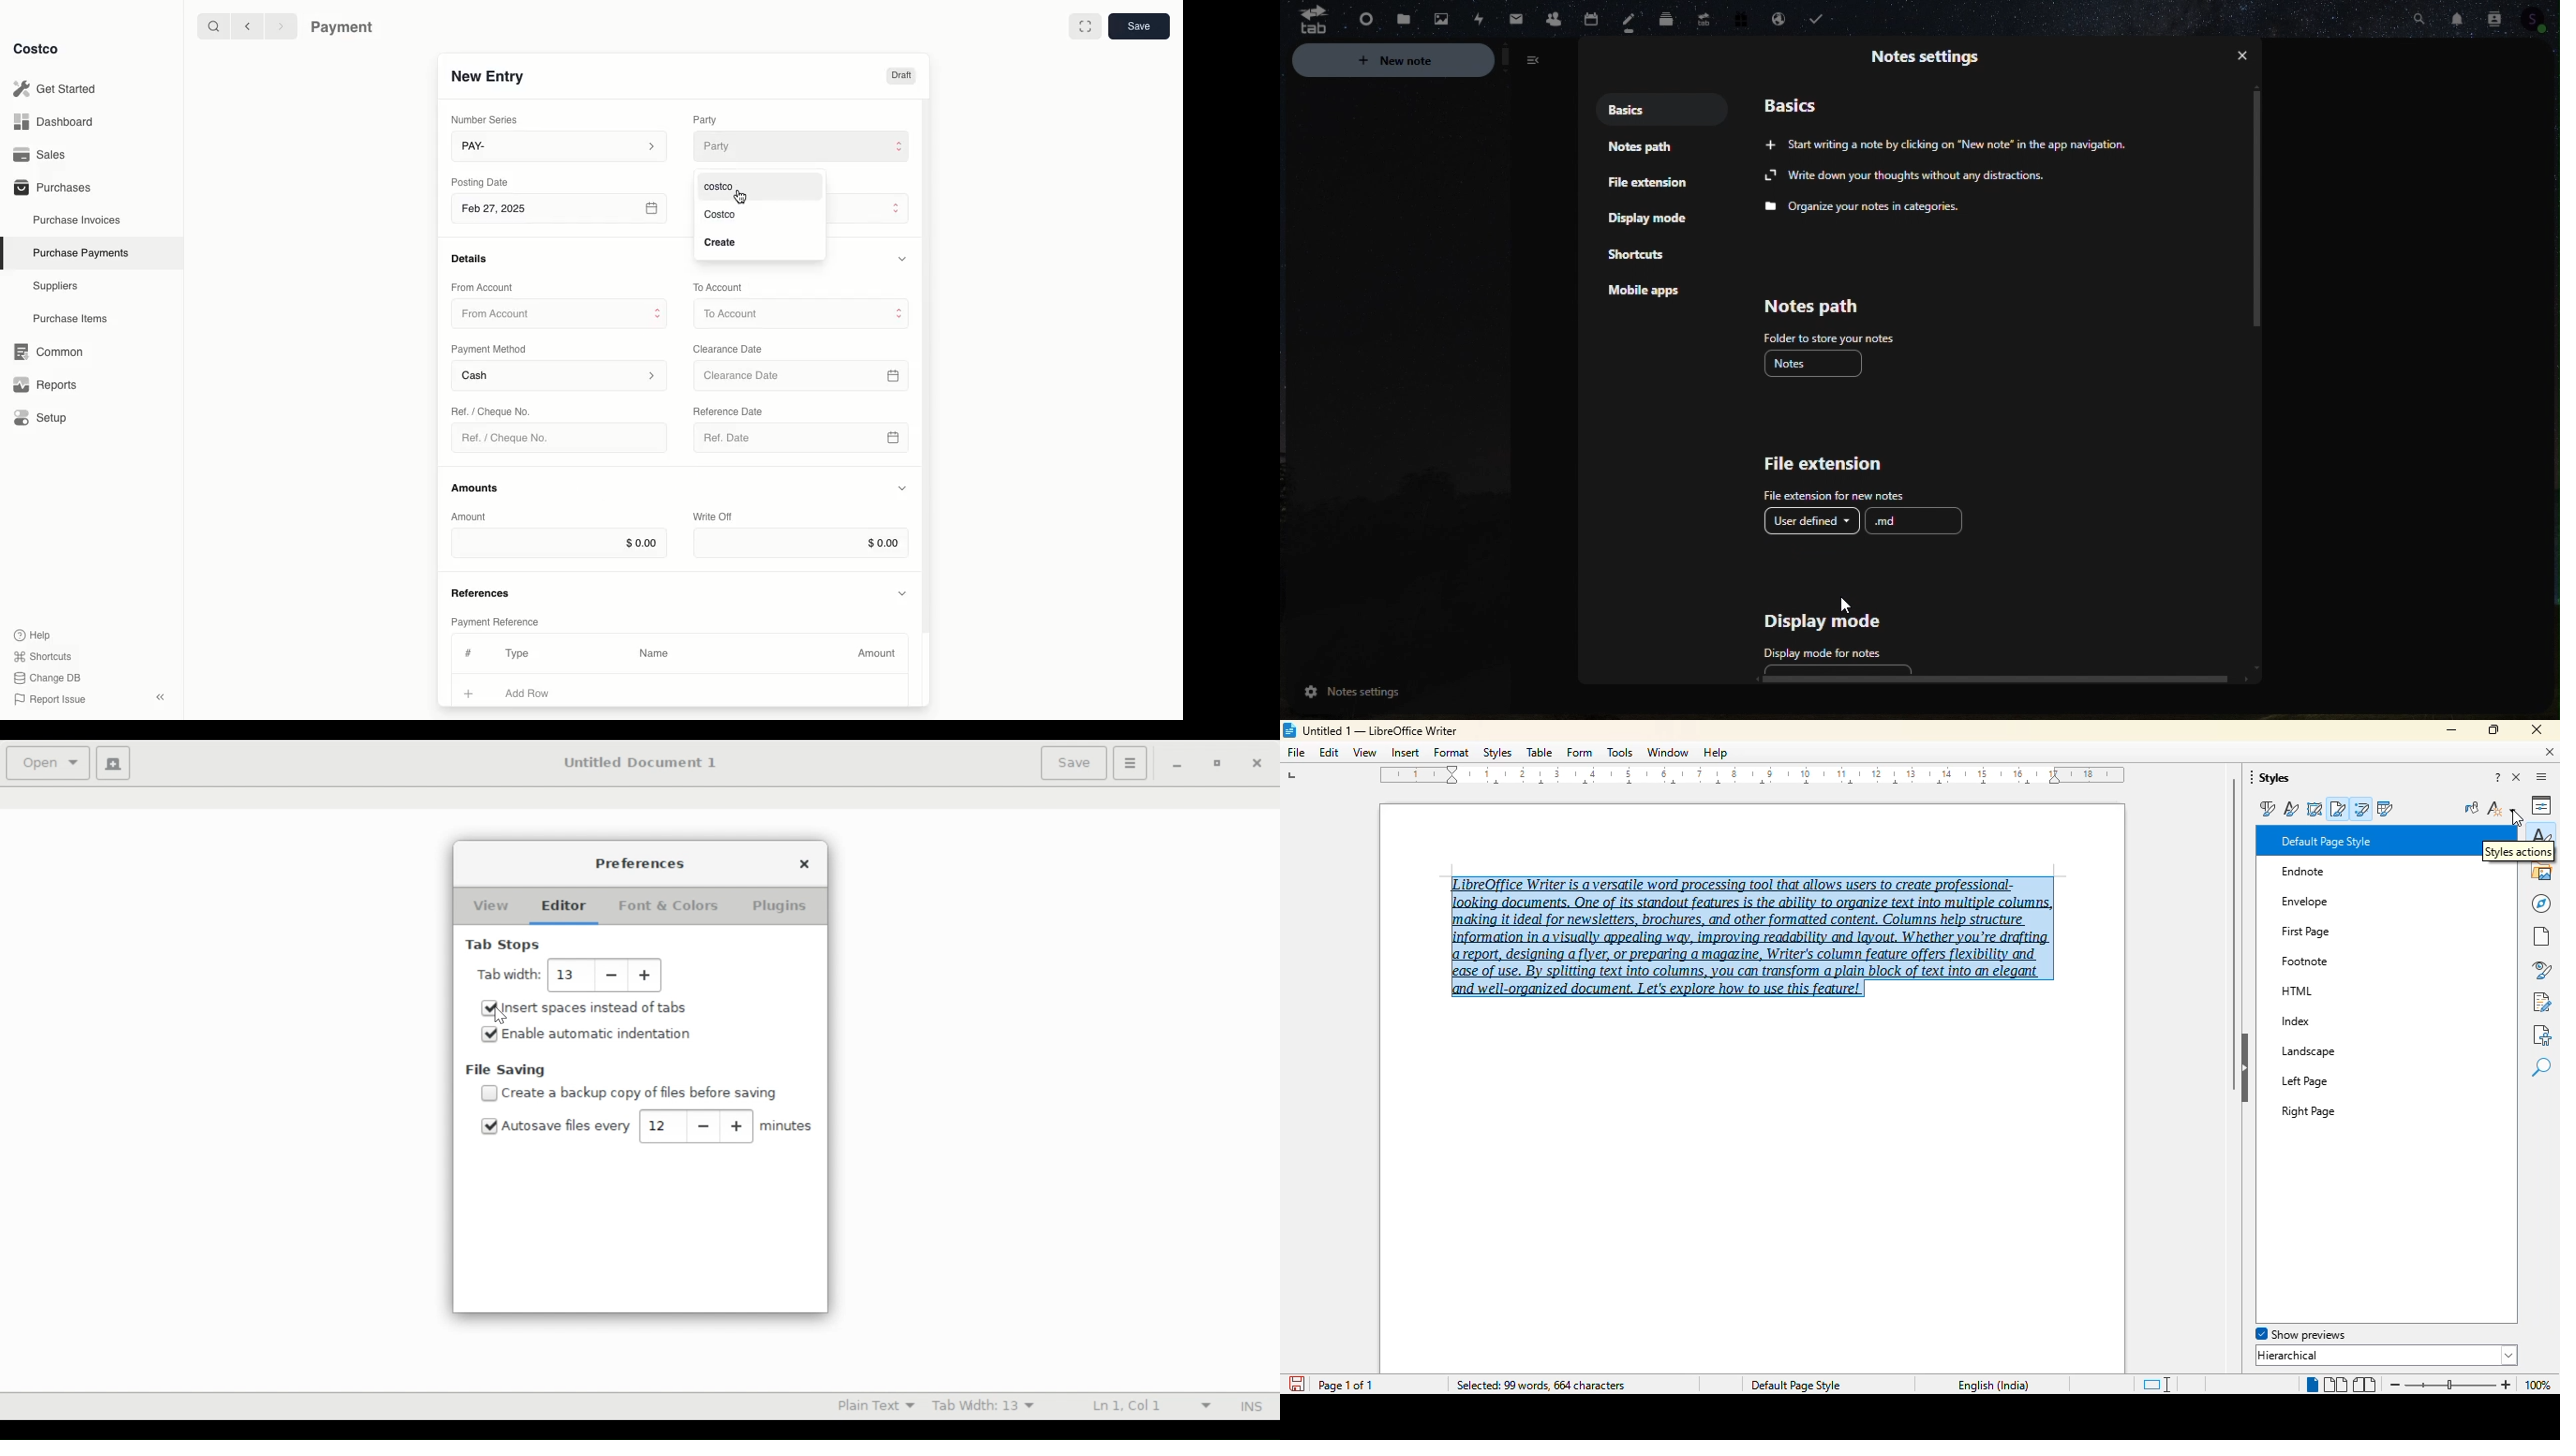 This screenshot has width=2576, height=1456. What do you see at coordinates (730, 411) in the screenshot?
I see `‘Reference Date` at bounding box center [730, 411].